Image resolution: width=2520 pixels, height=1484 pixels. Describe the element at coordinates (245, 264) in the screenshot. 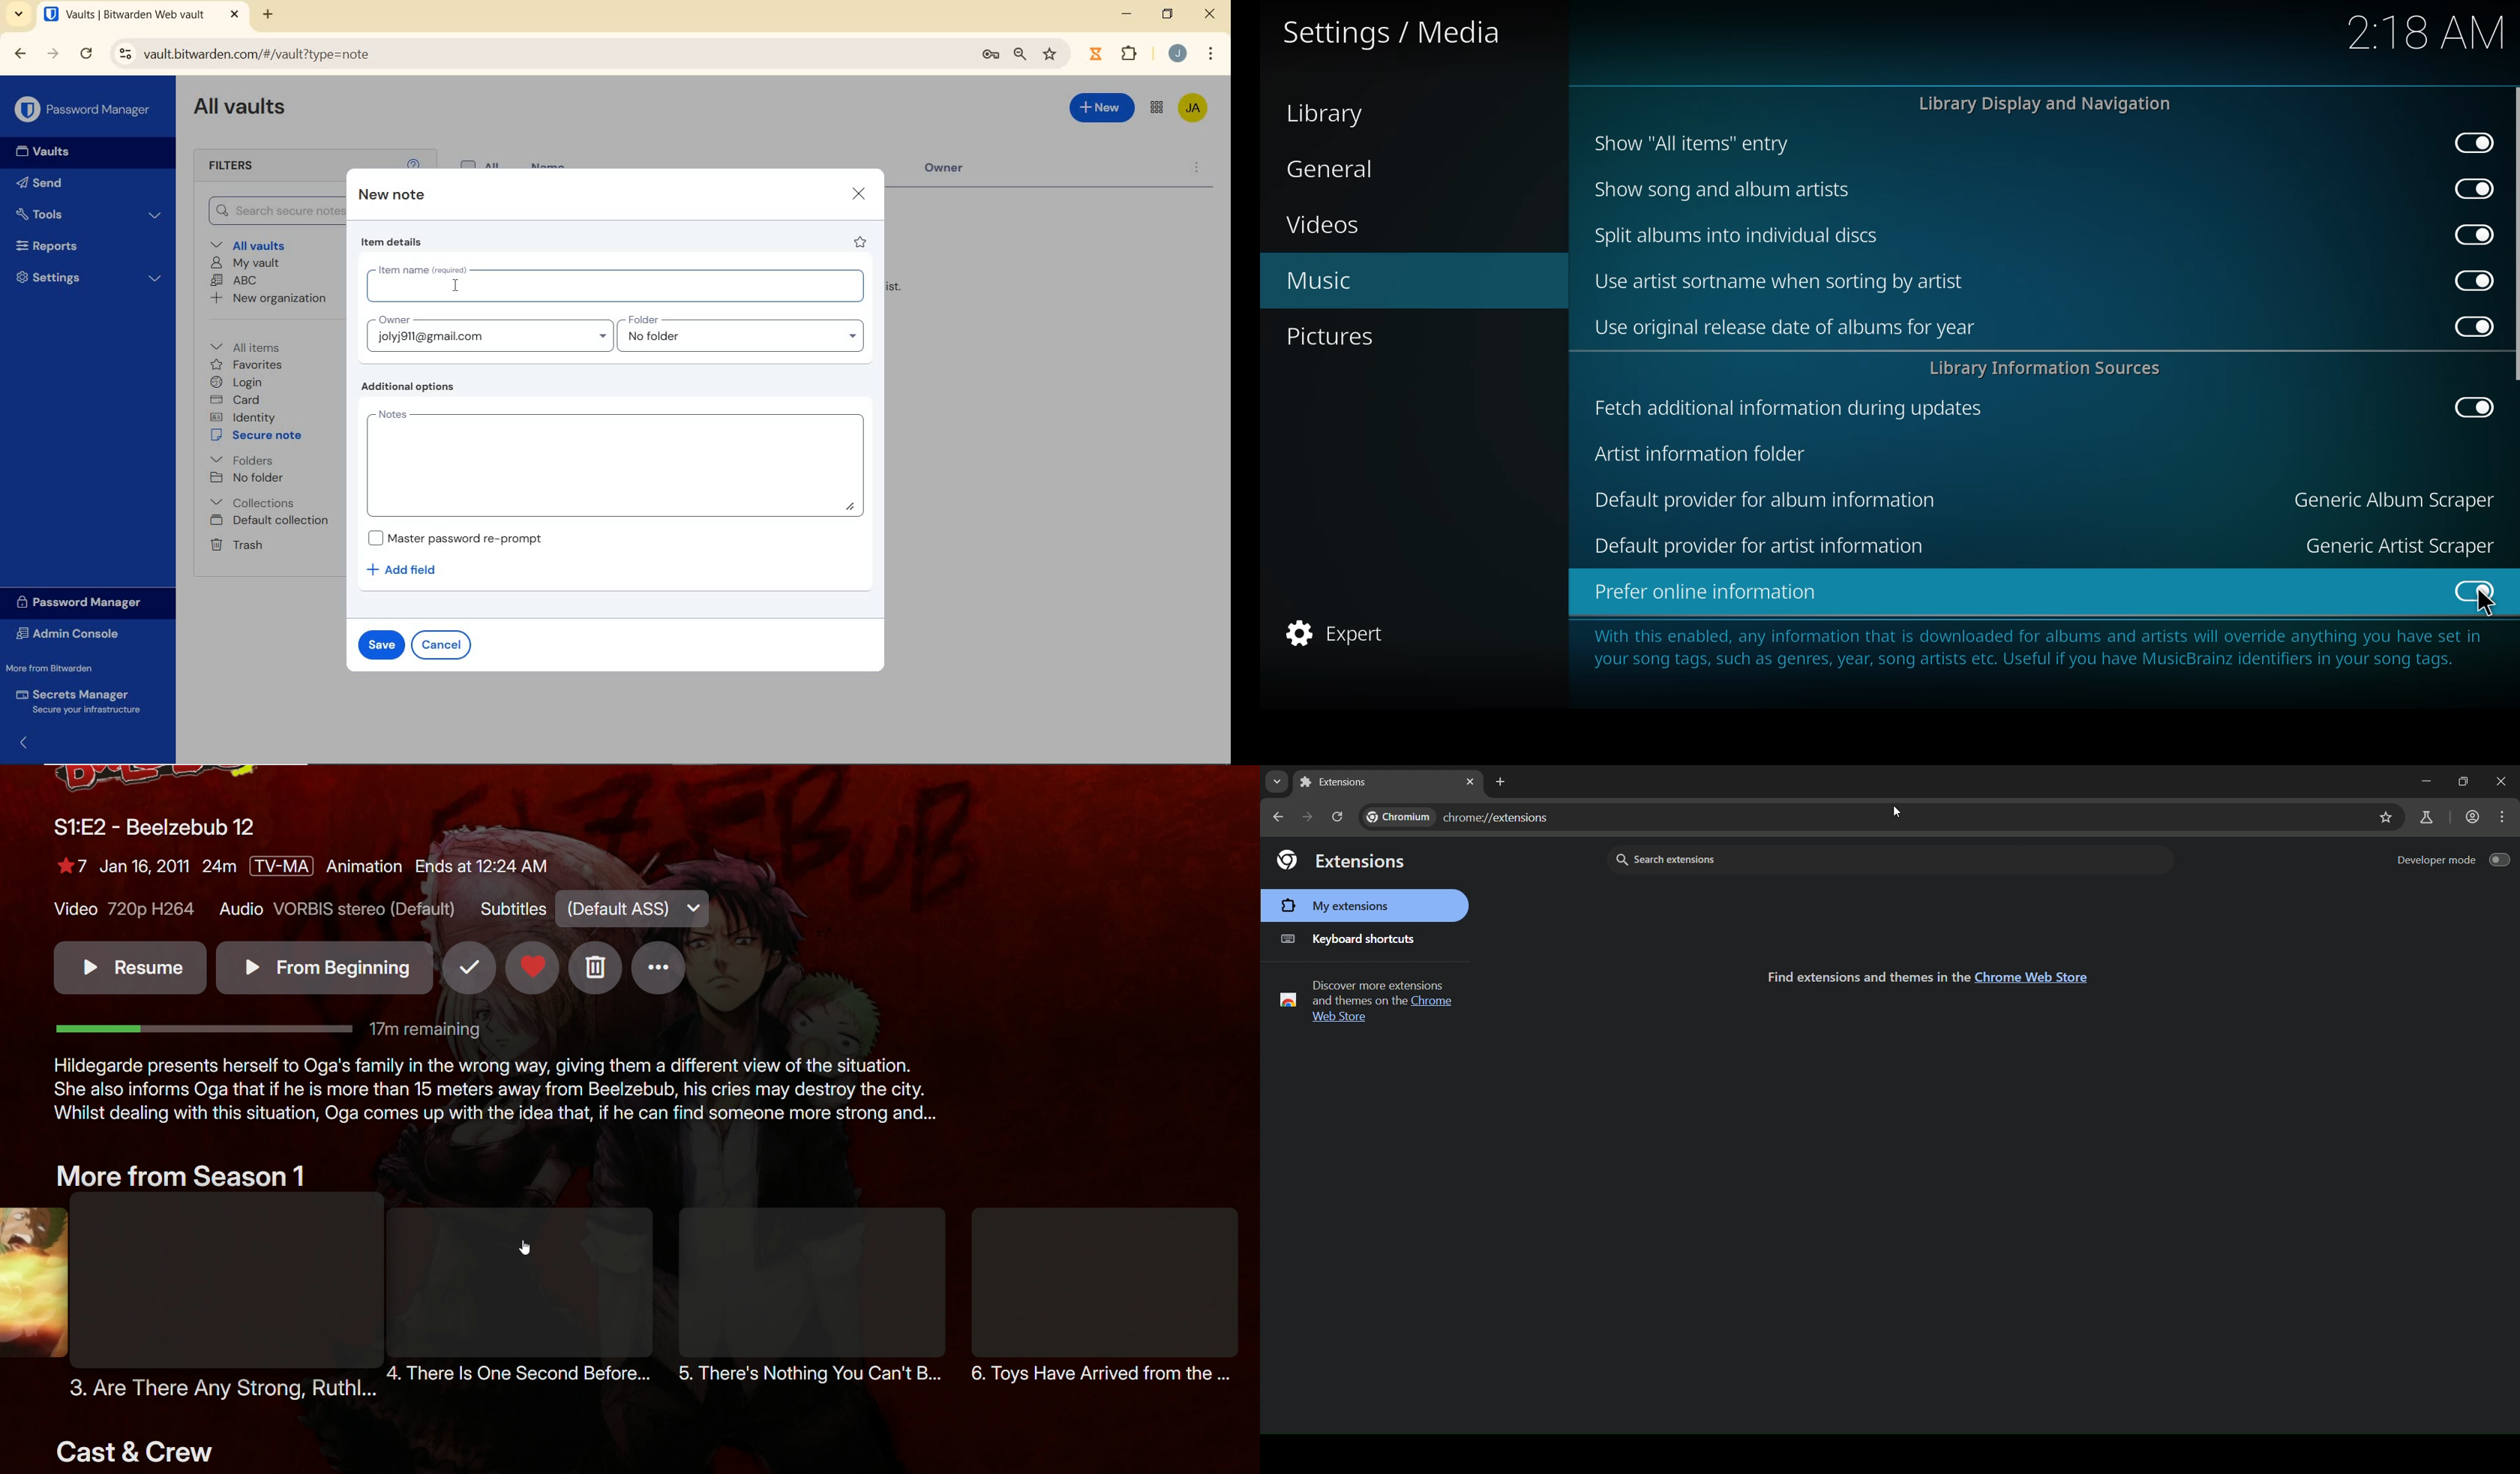

I see `My Vault` at that location.